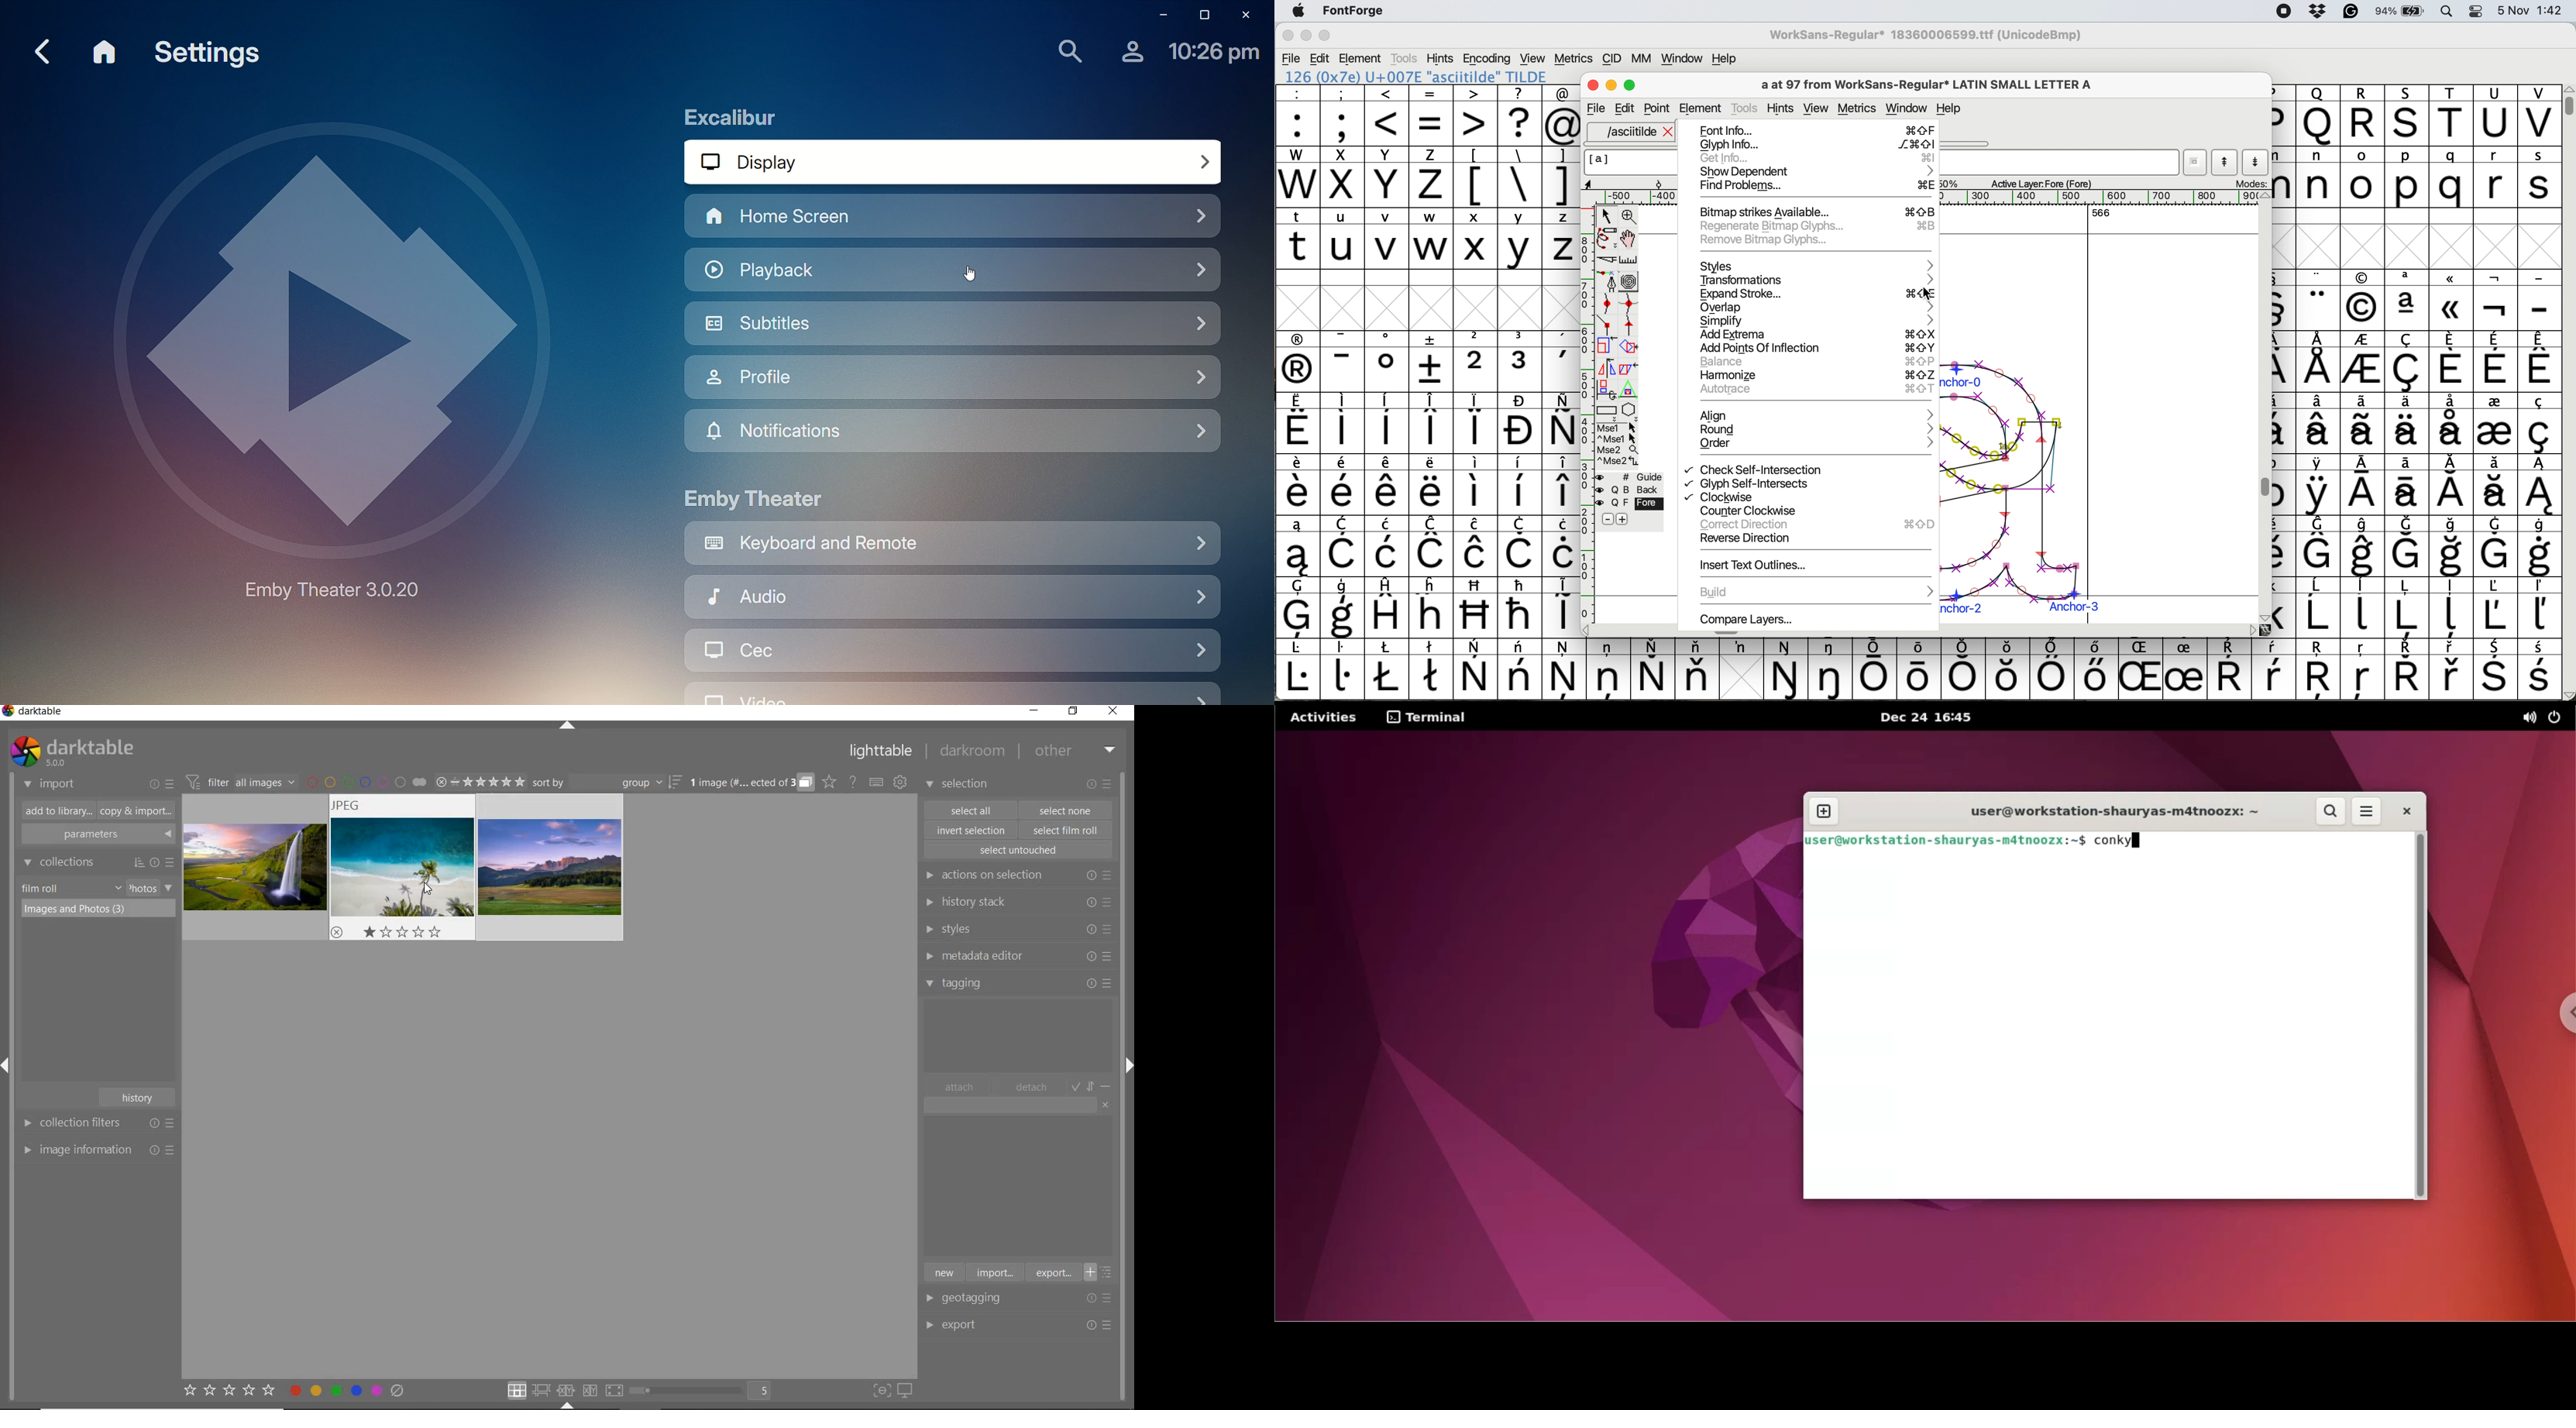 The width and height of the screenshot is (2576, 1428). What do you see at coordinates (1431, 176) in the screenshot?
I see `z` at bounding box center [1431, 176].